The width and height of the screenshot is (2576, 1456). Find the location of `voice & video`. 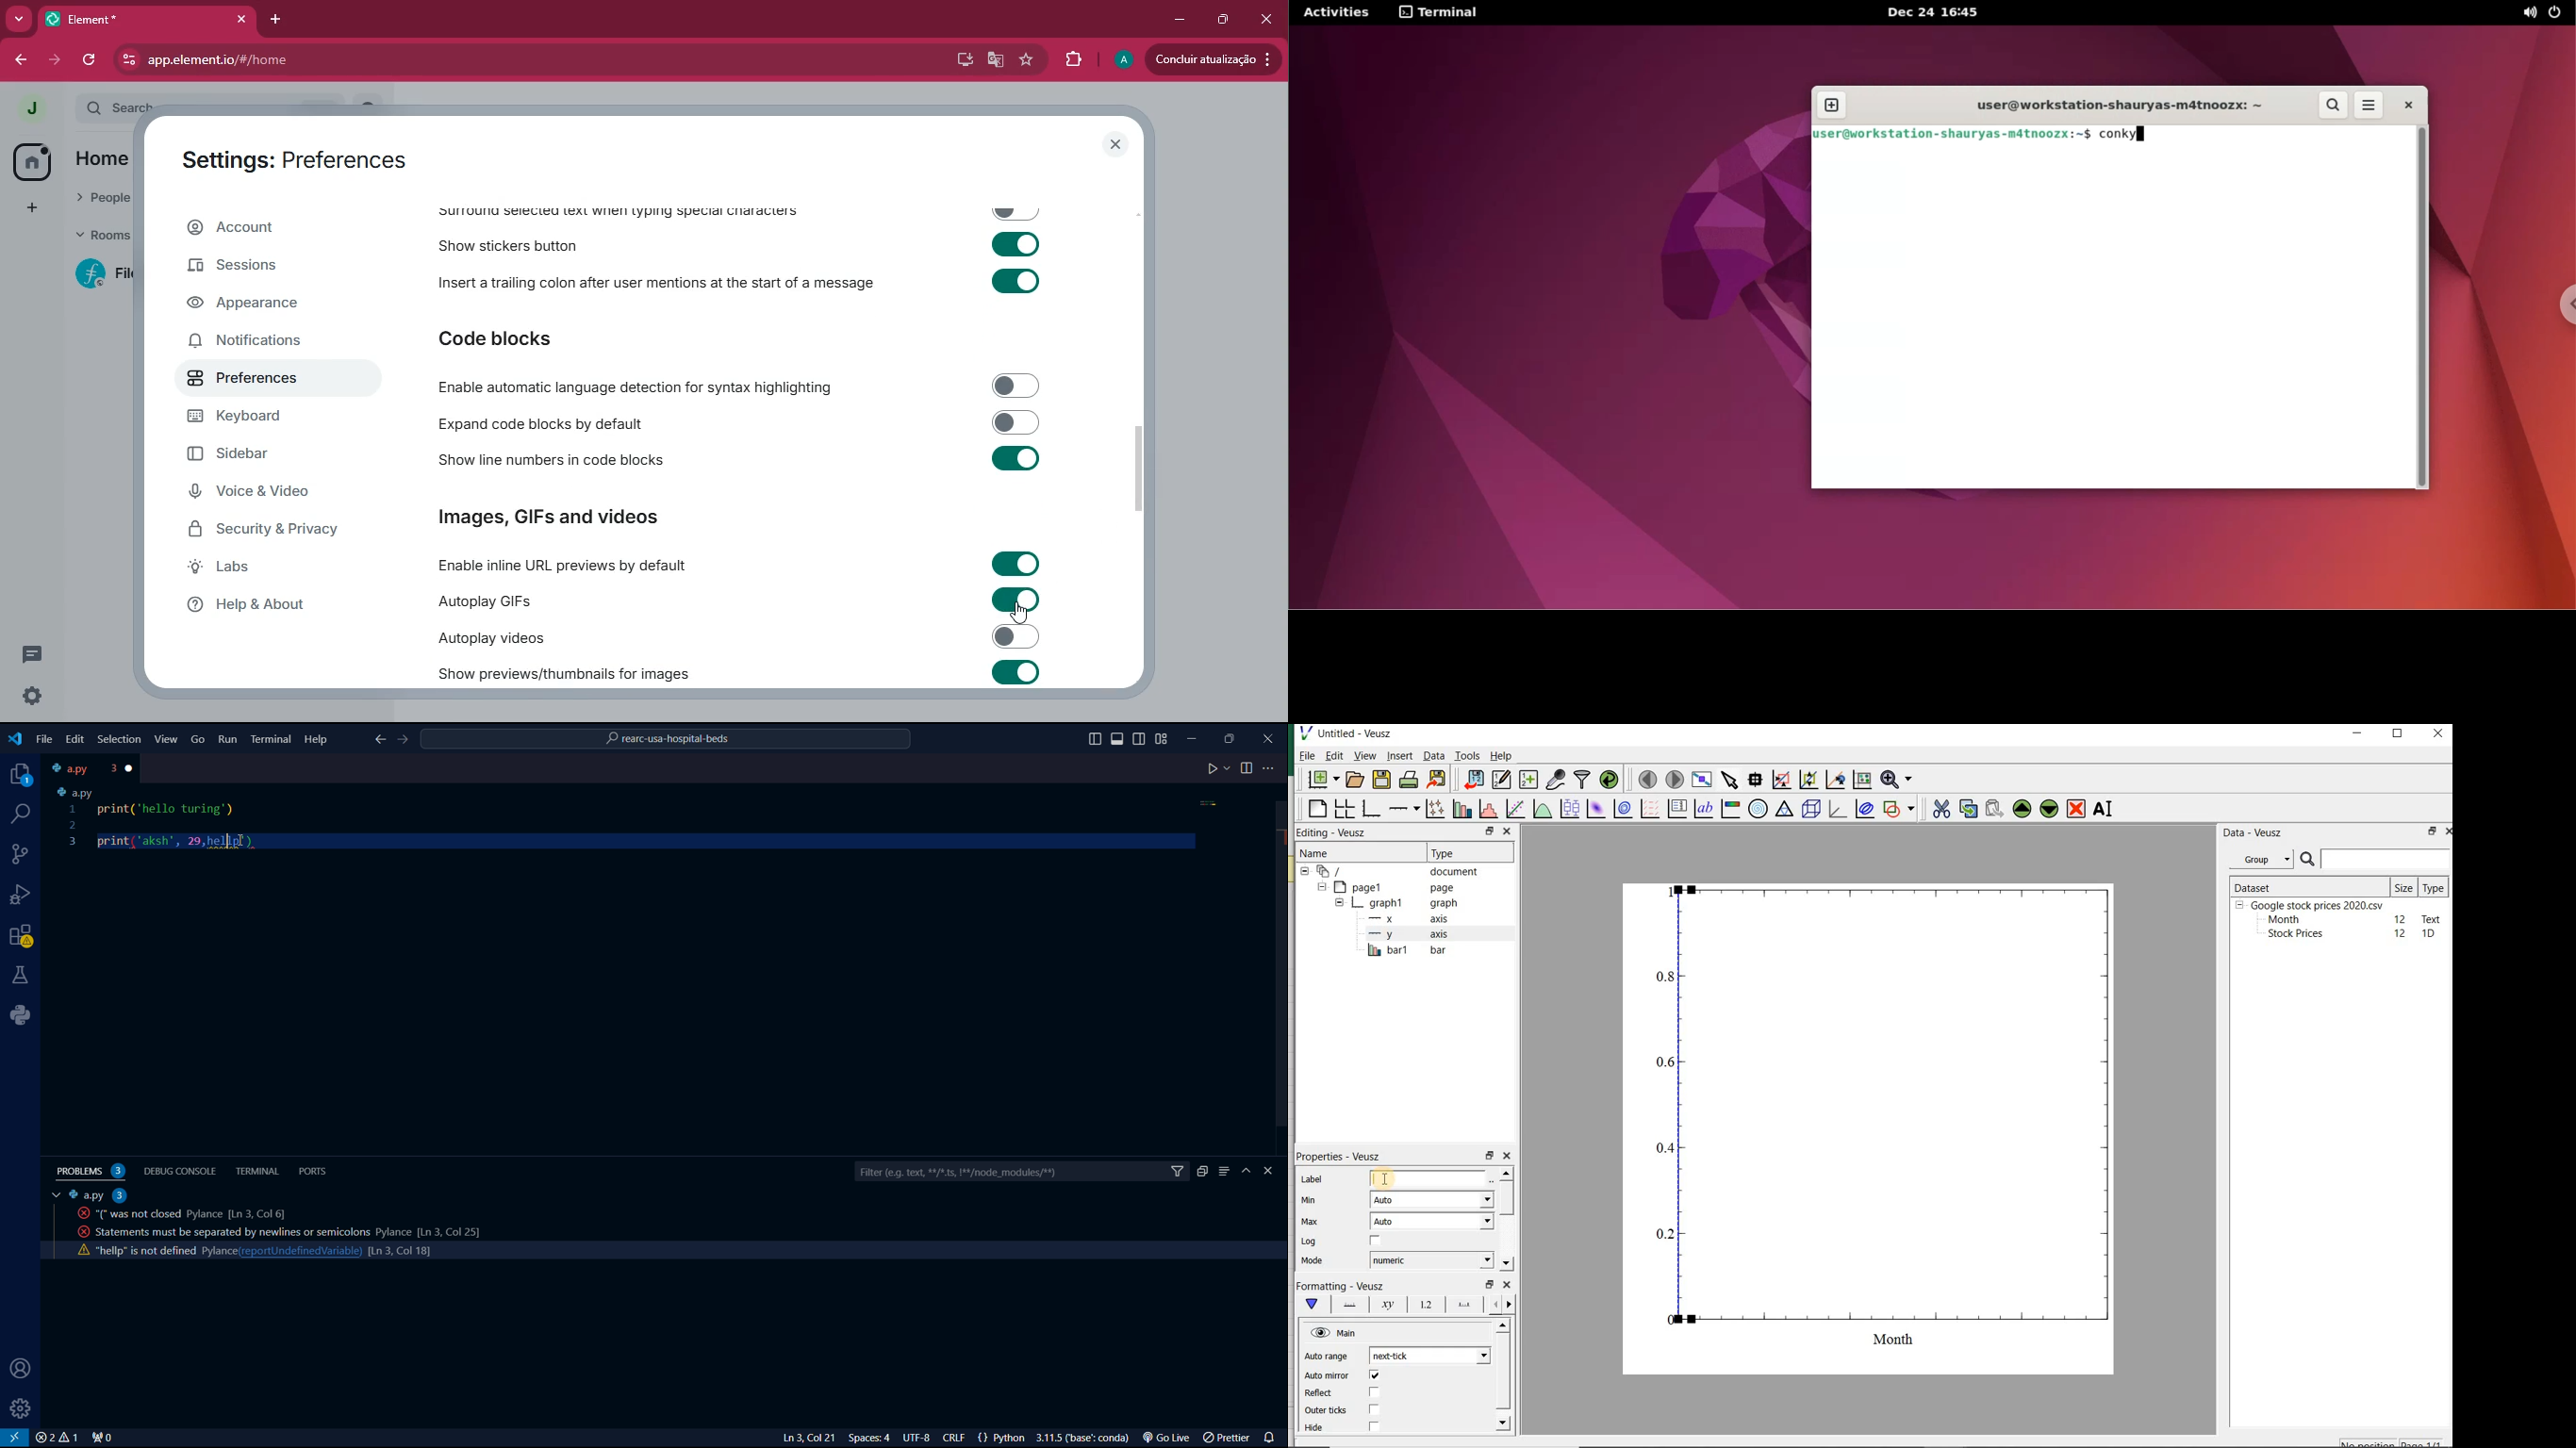

voice & video is located at coordinates (279, 494).